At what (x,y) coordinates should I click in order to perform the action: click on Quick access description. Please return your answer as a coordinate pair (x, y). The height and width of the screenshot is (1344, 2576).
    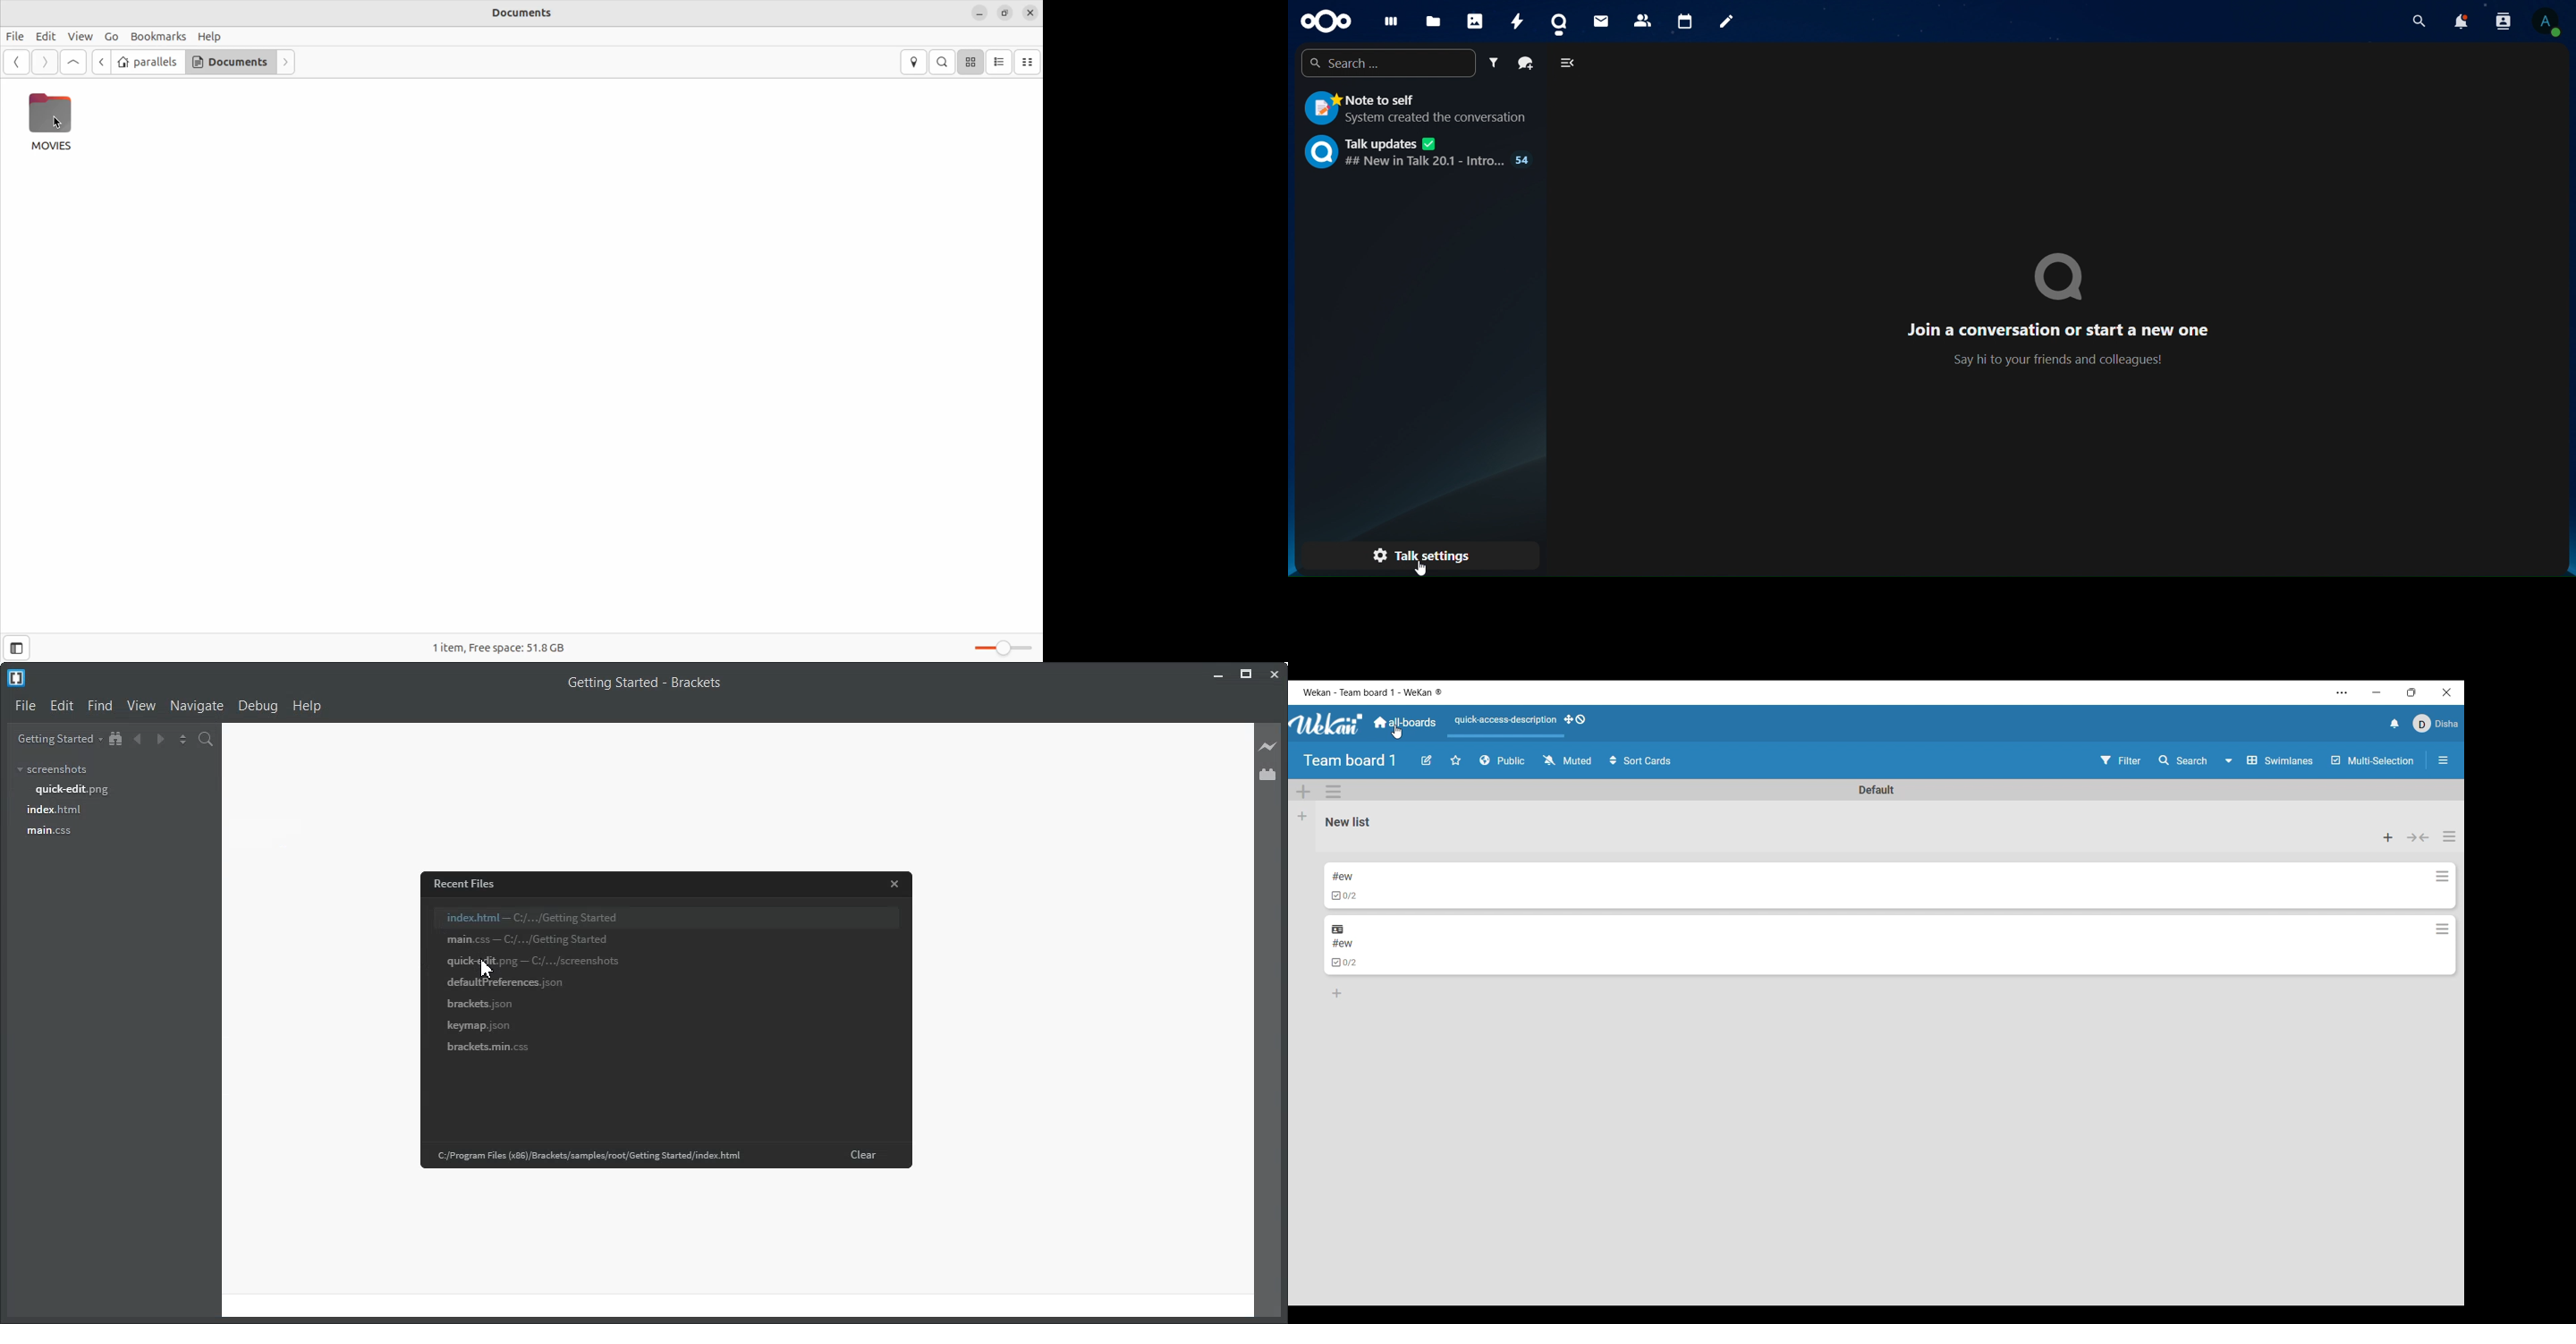
    Looking at the image, I should click on (1506, 720).